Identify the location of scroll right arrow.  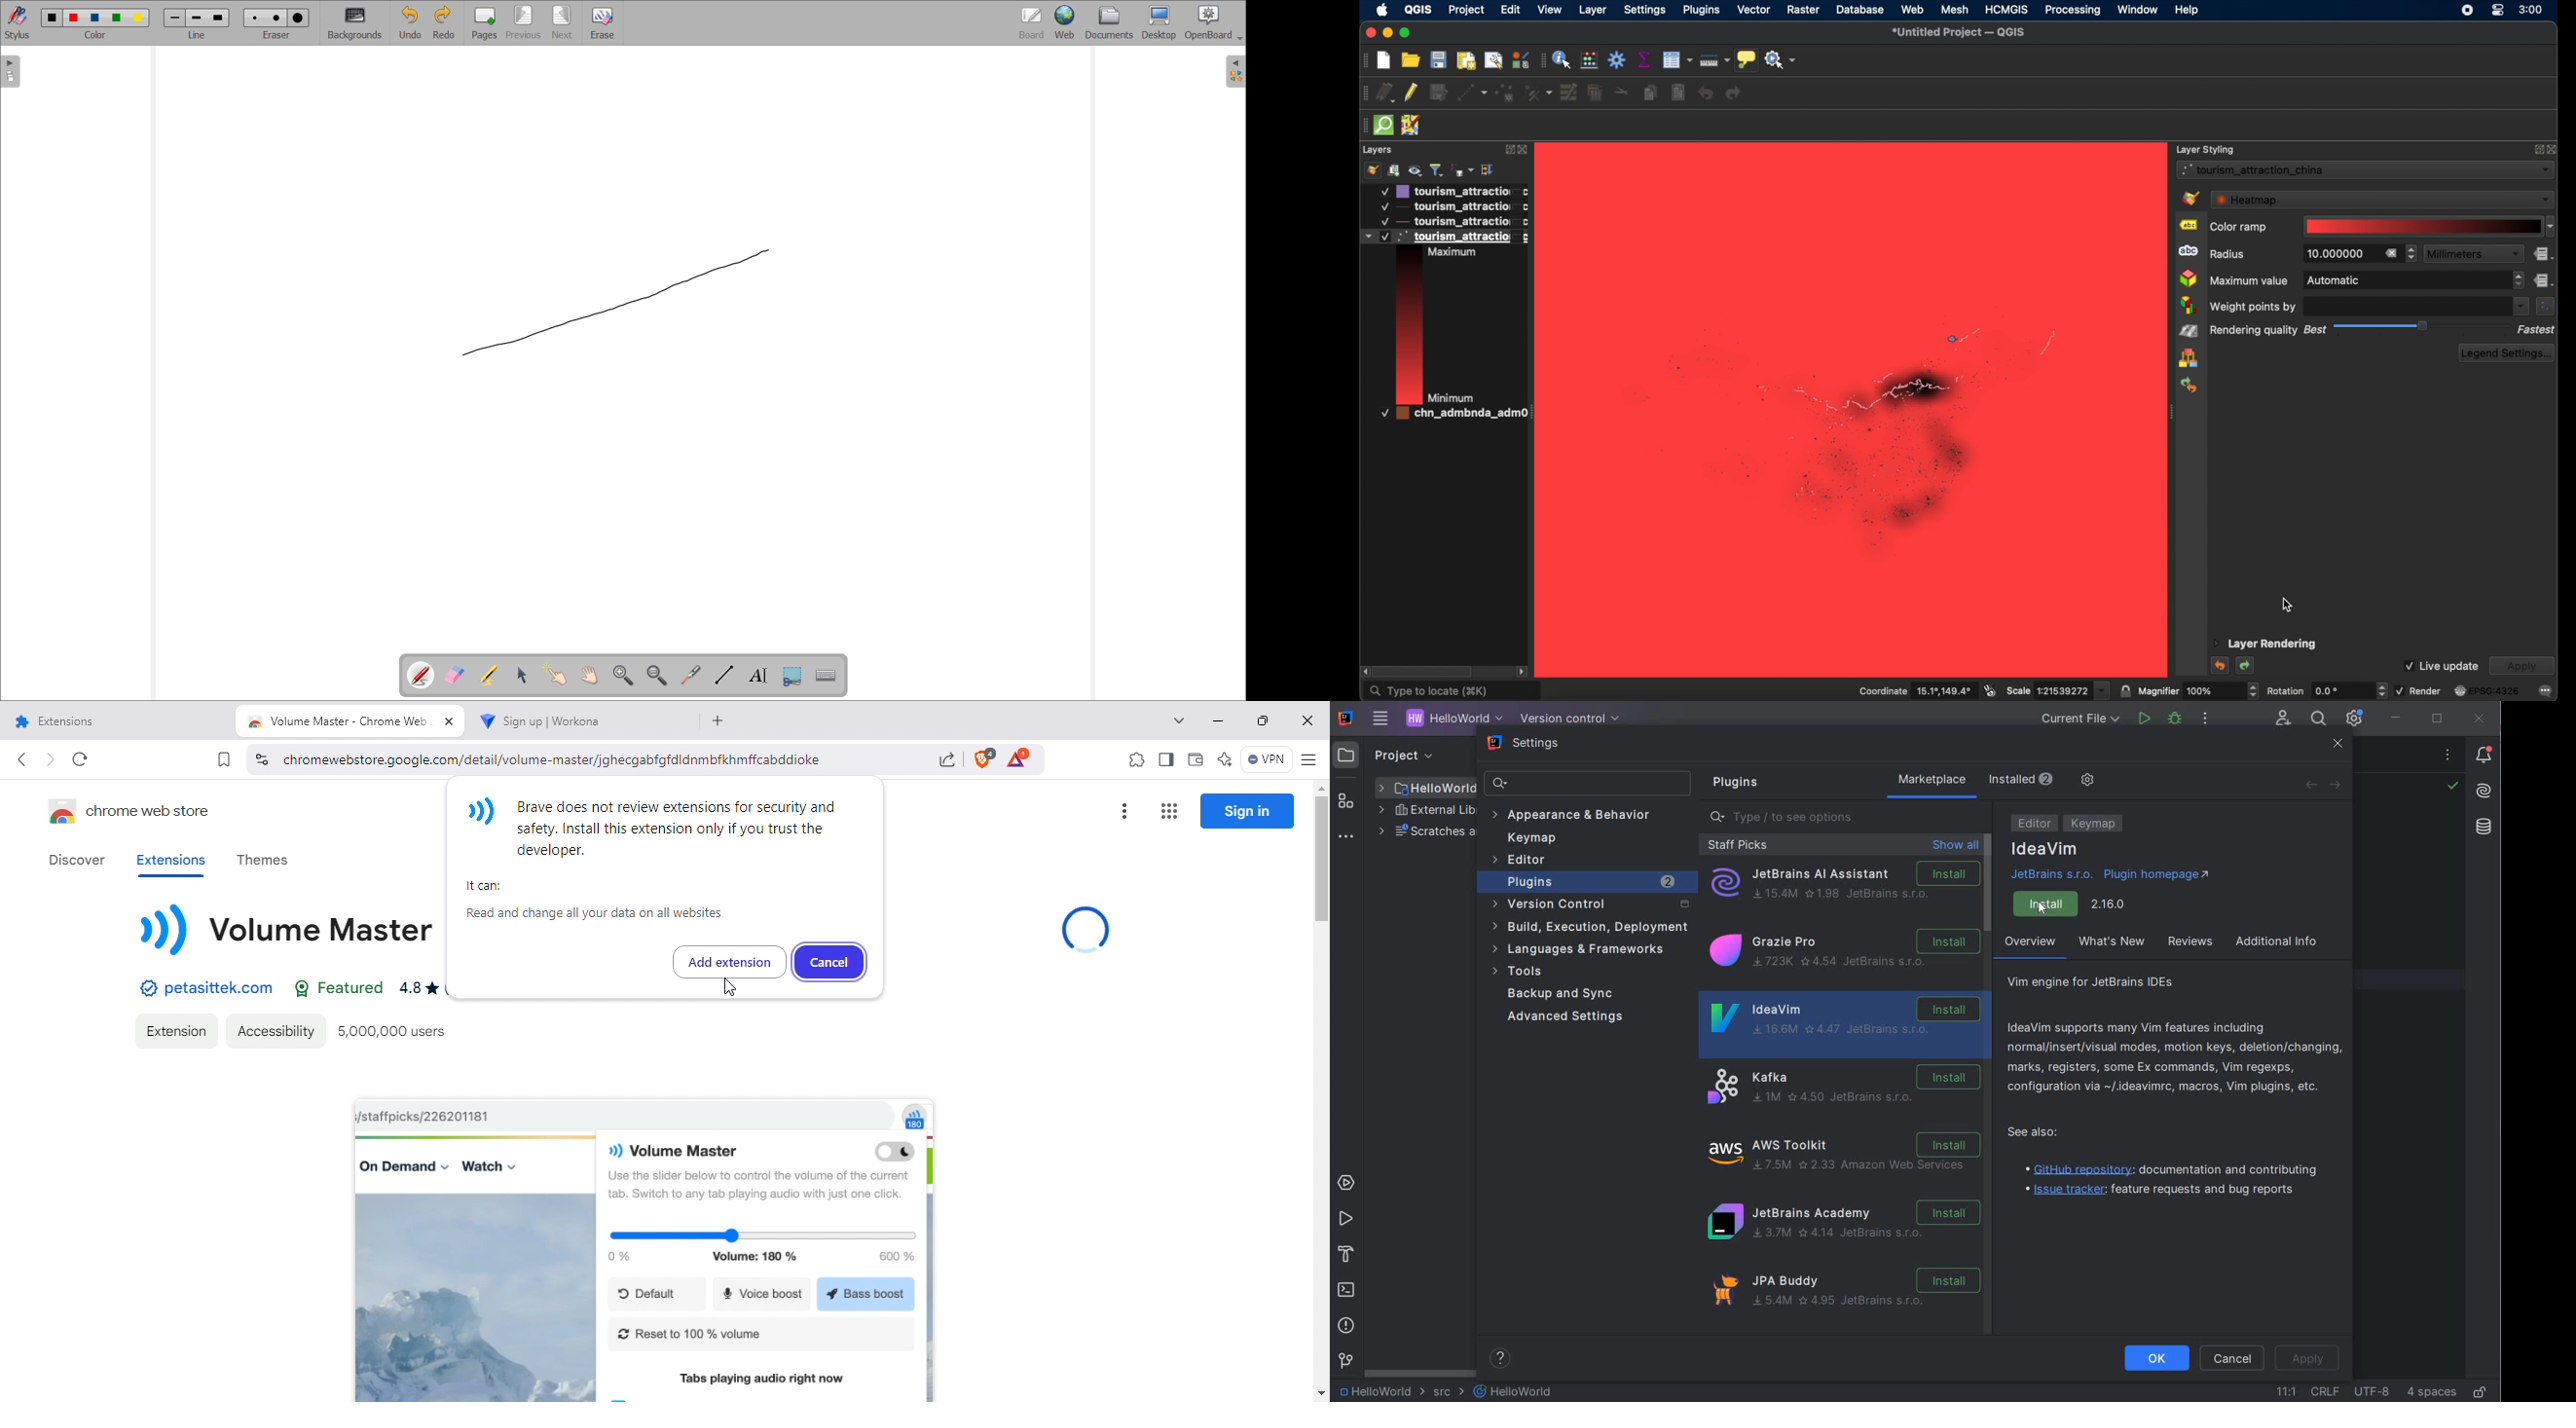
(1362, 670).